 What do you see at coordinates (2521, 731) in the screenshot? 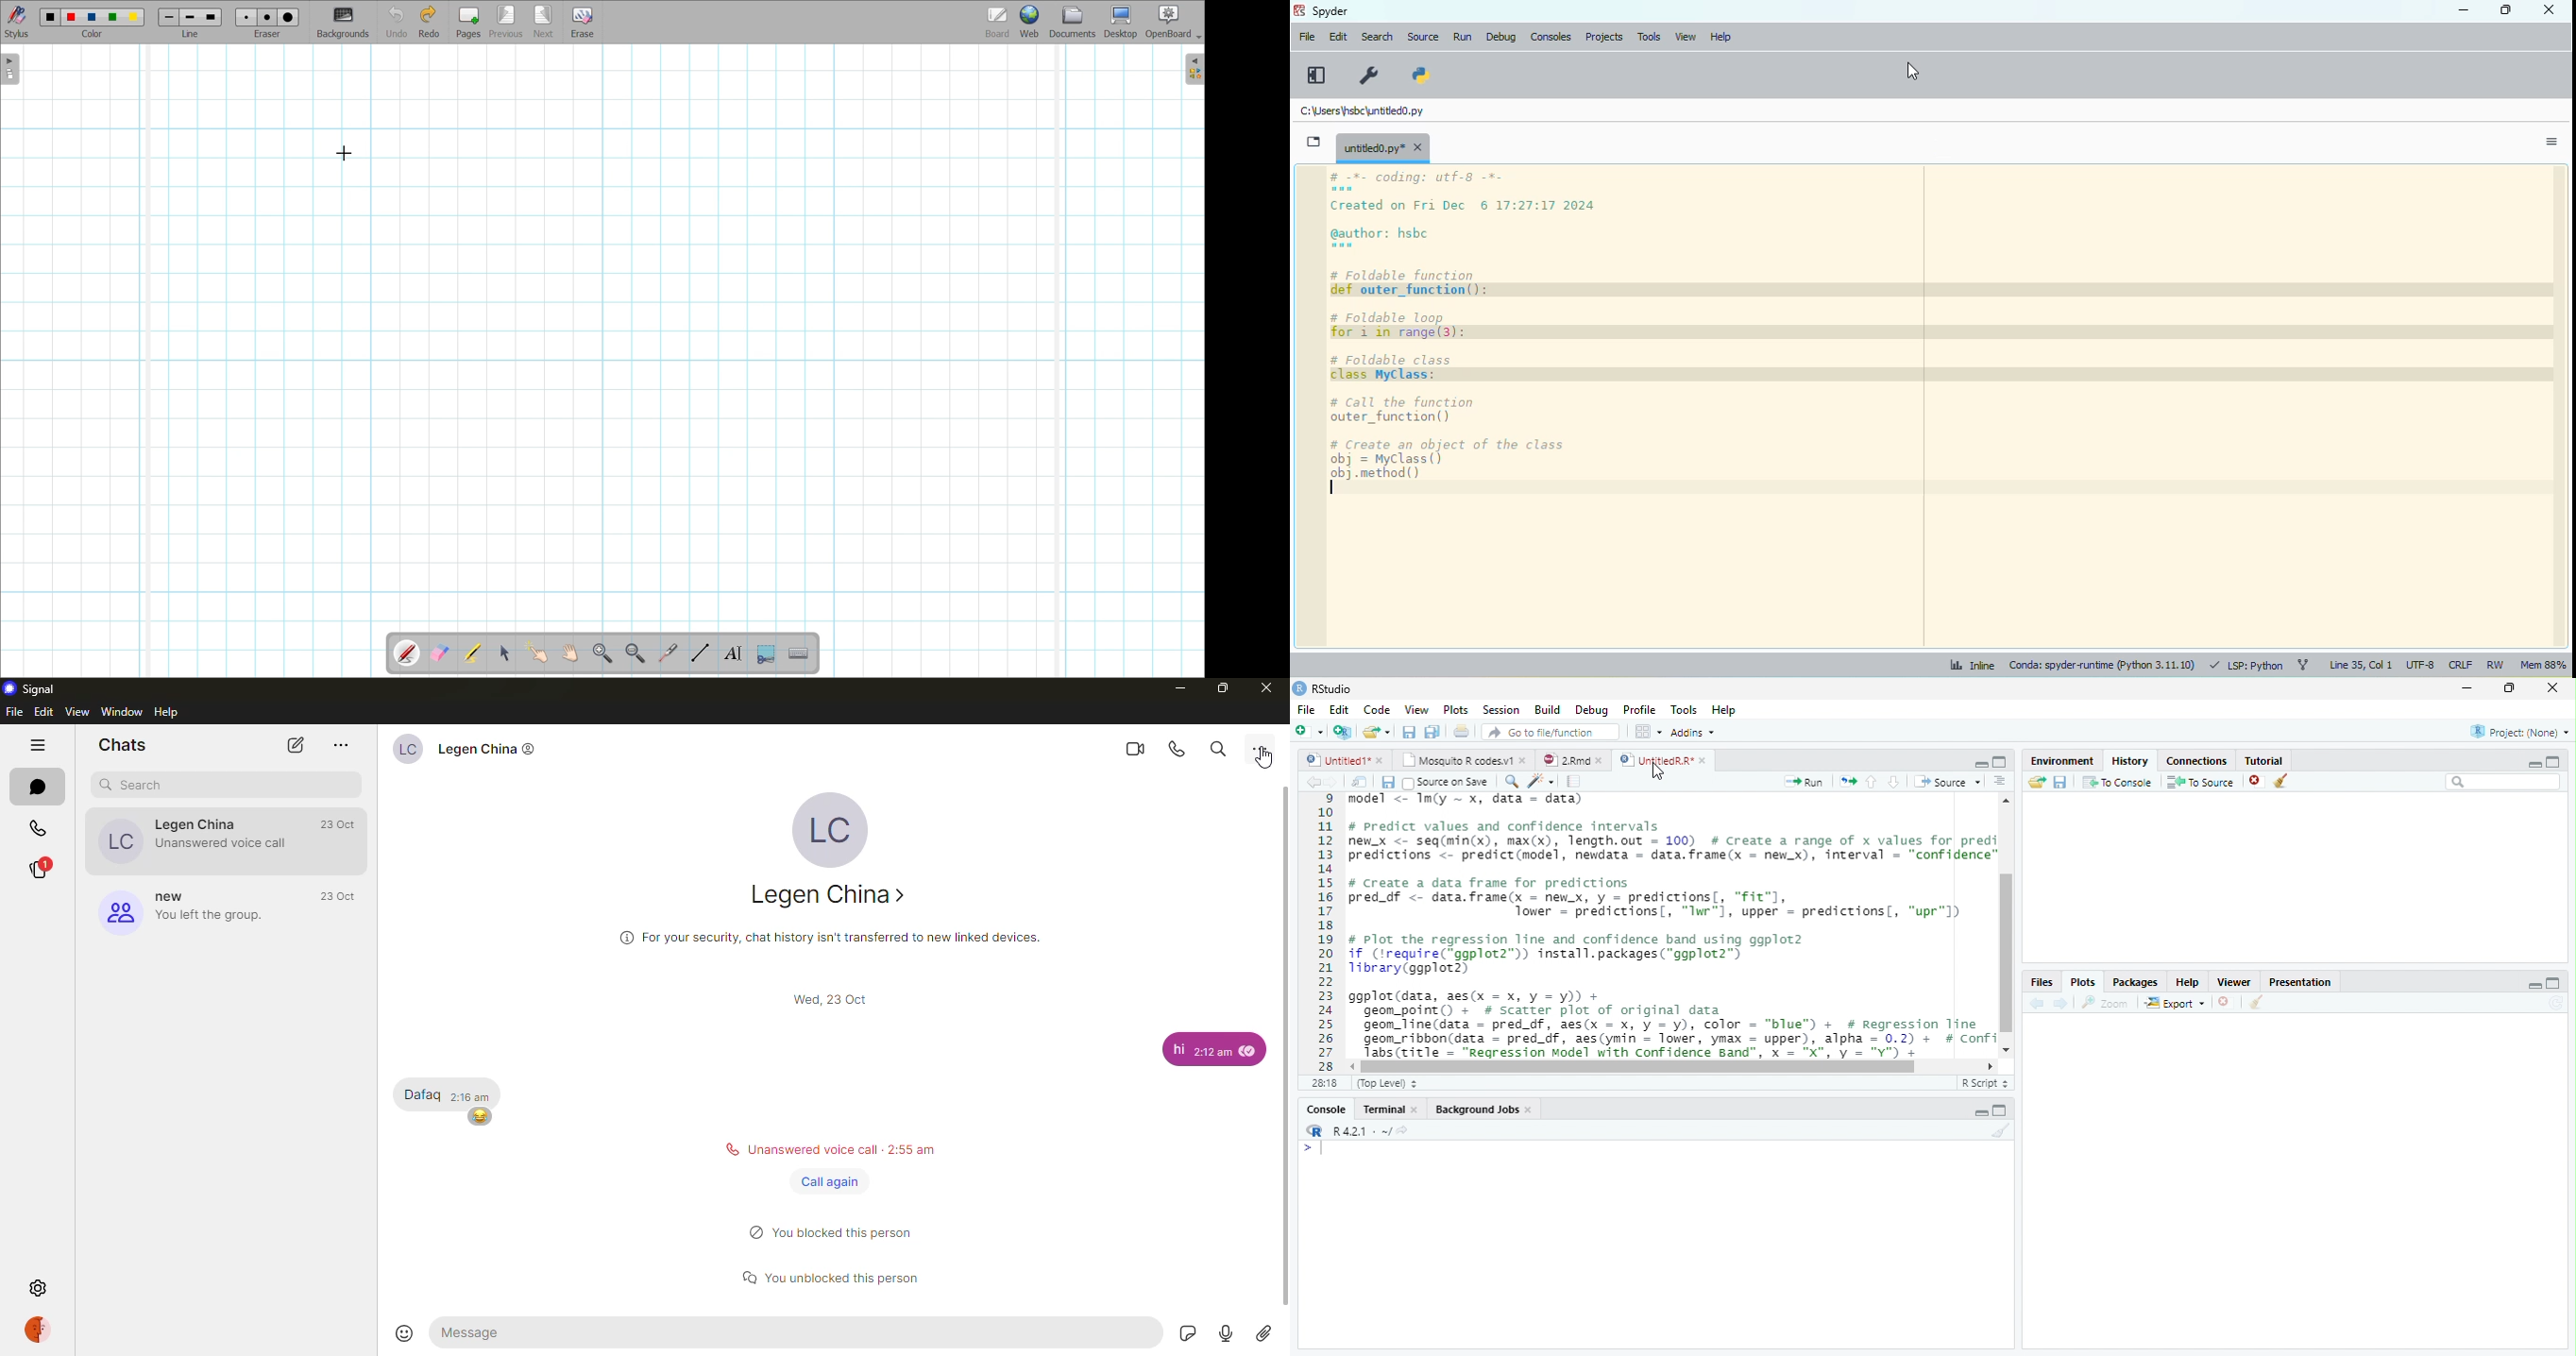
I see `Project (None)` at bounding box center [2521, 731].